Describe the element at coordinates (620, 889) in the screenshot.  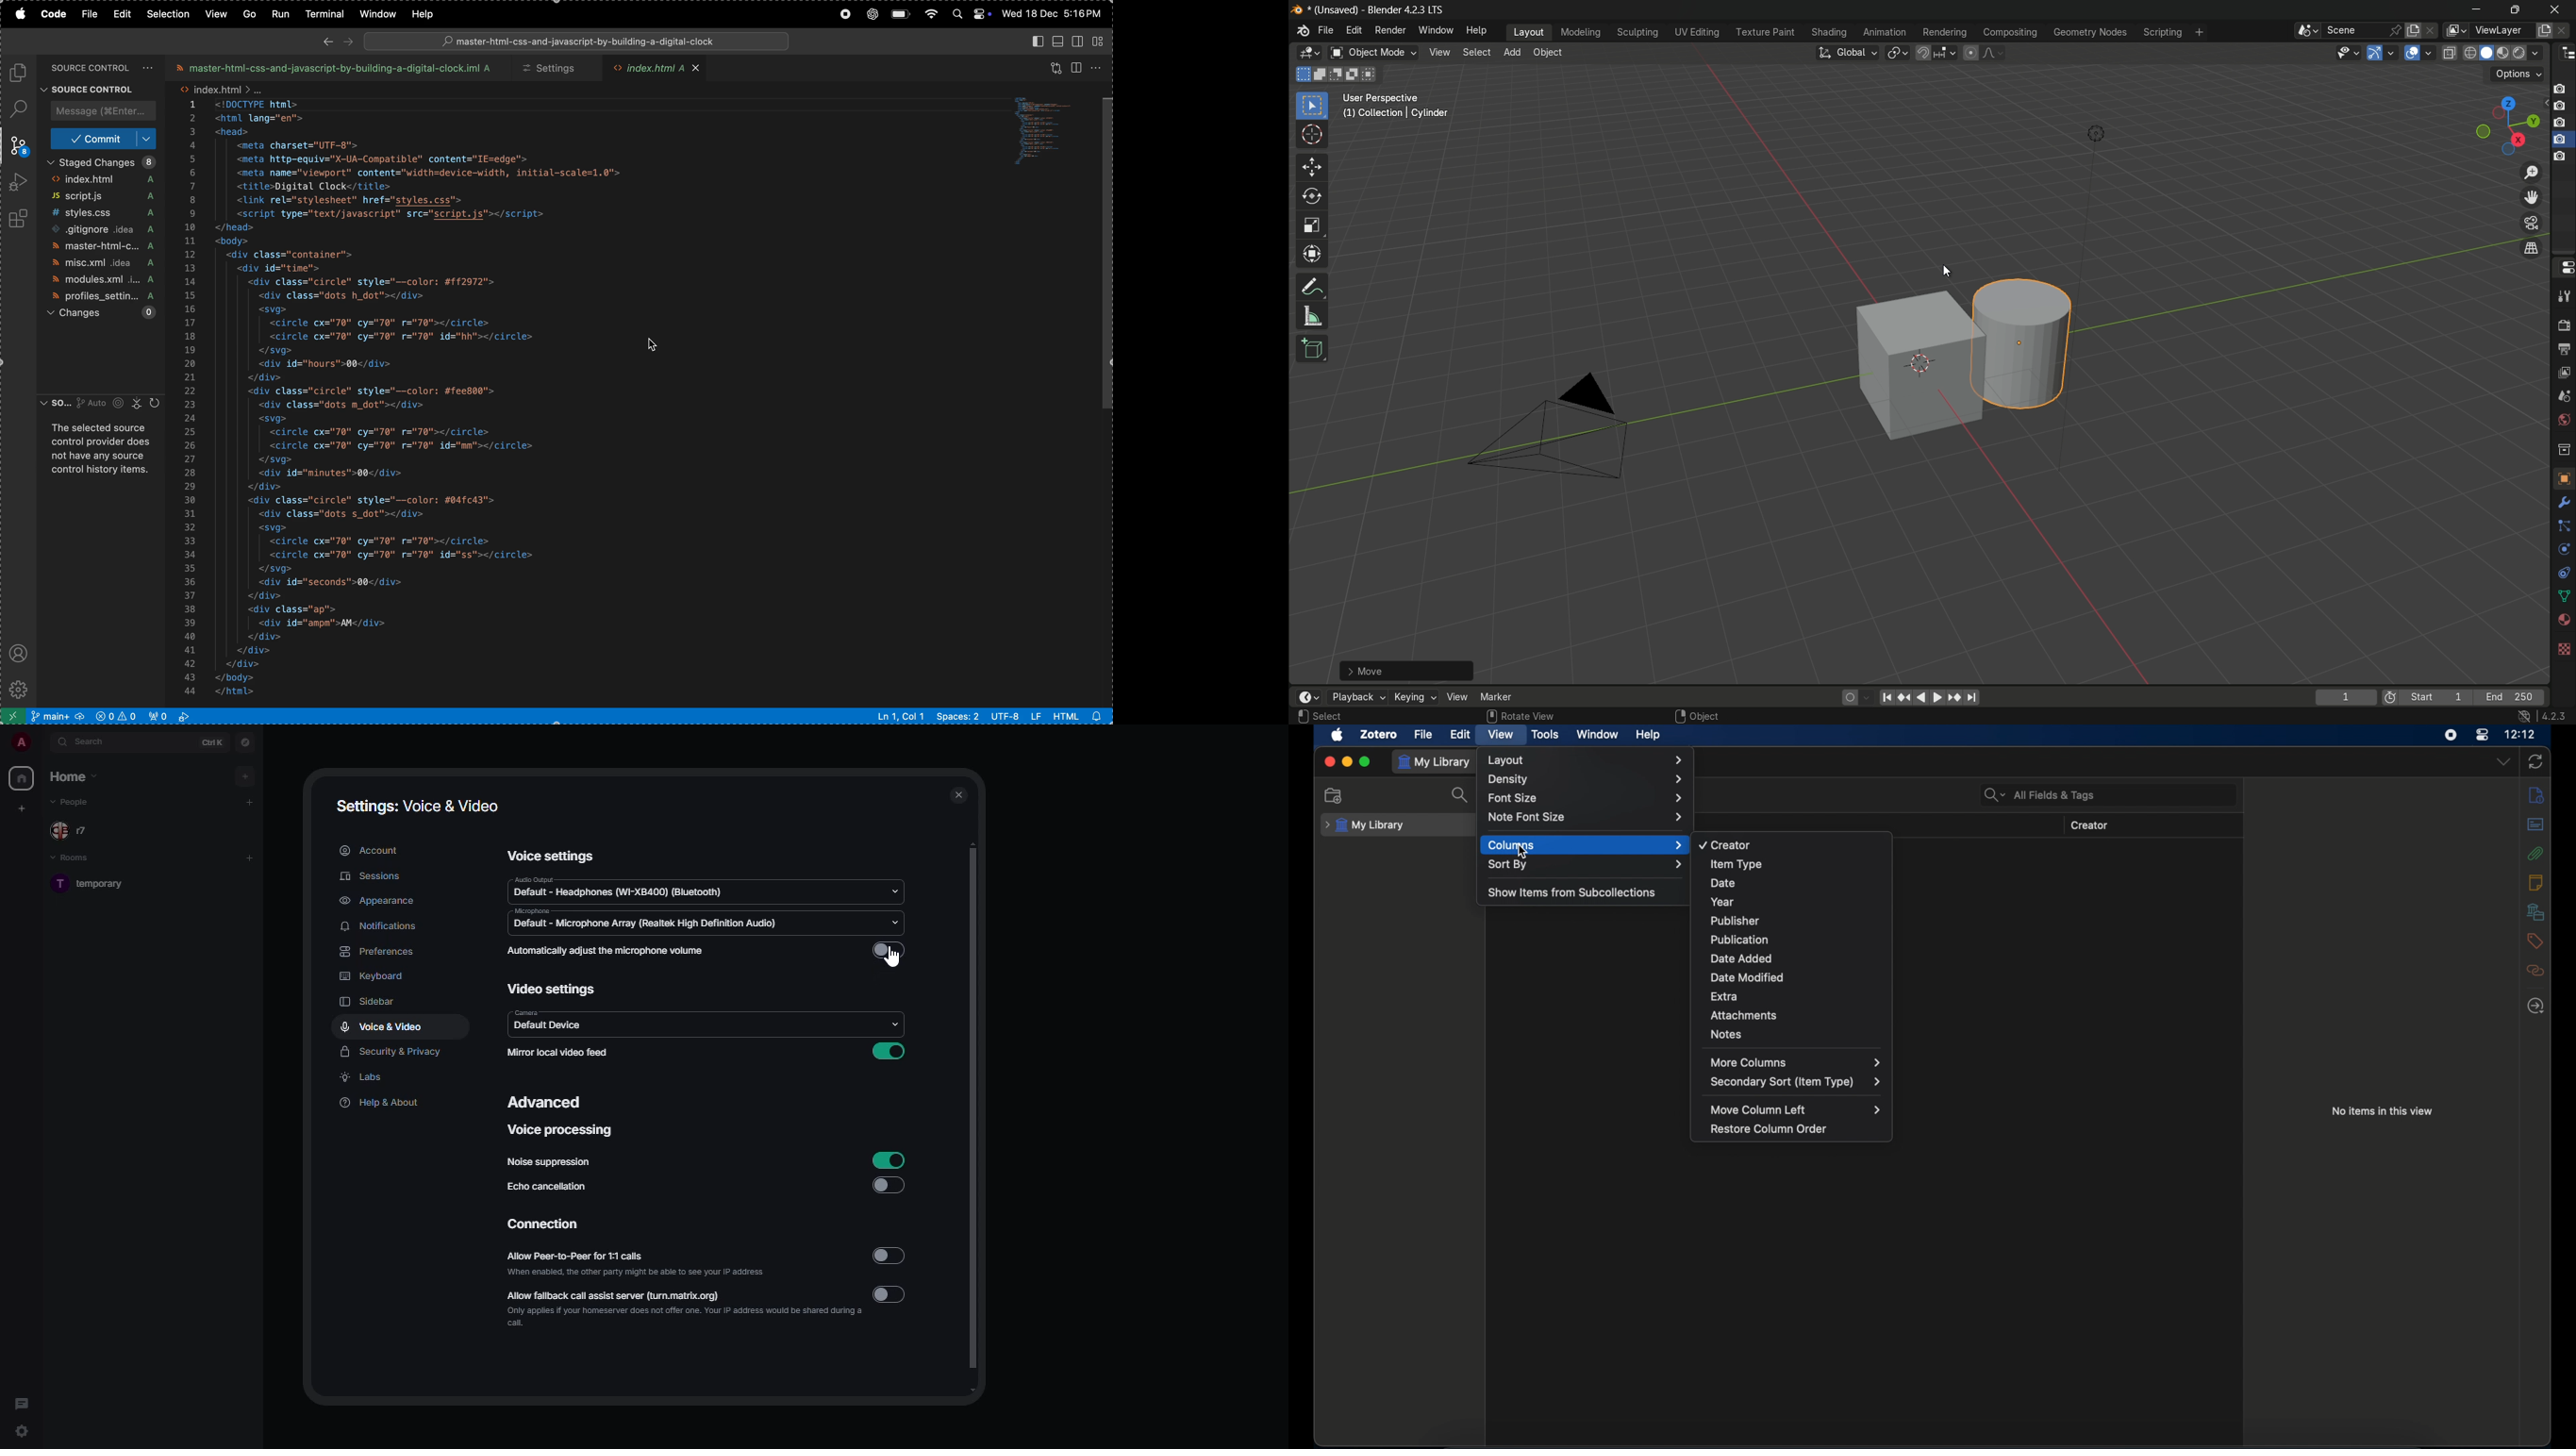
I see `audio default` at that location.